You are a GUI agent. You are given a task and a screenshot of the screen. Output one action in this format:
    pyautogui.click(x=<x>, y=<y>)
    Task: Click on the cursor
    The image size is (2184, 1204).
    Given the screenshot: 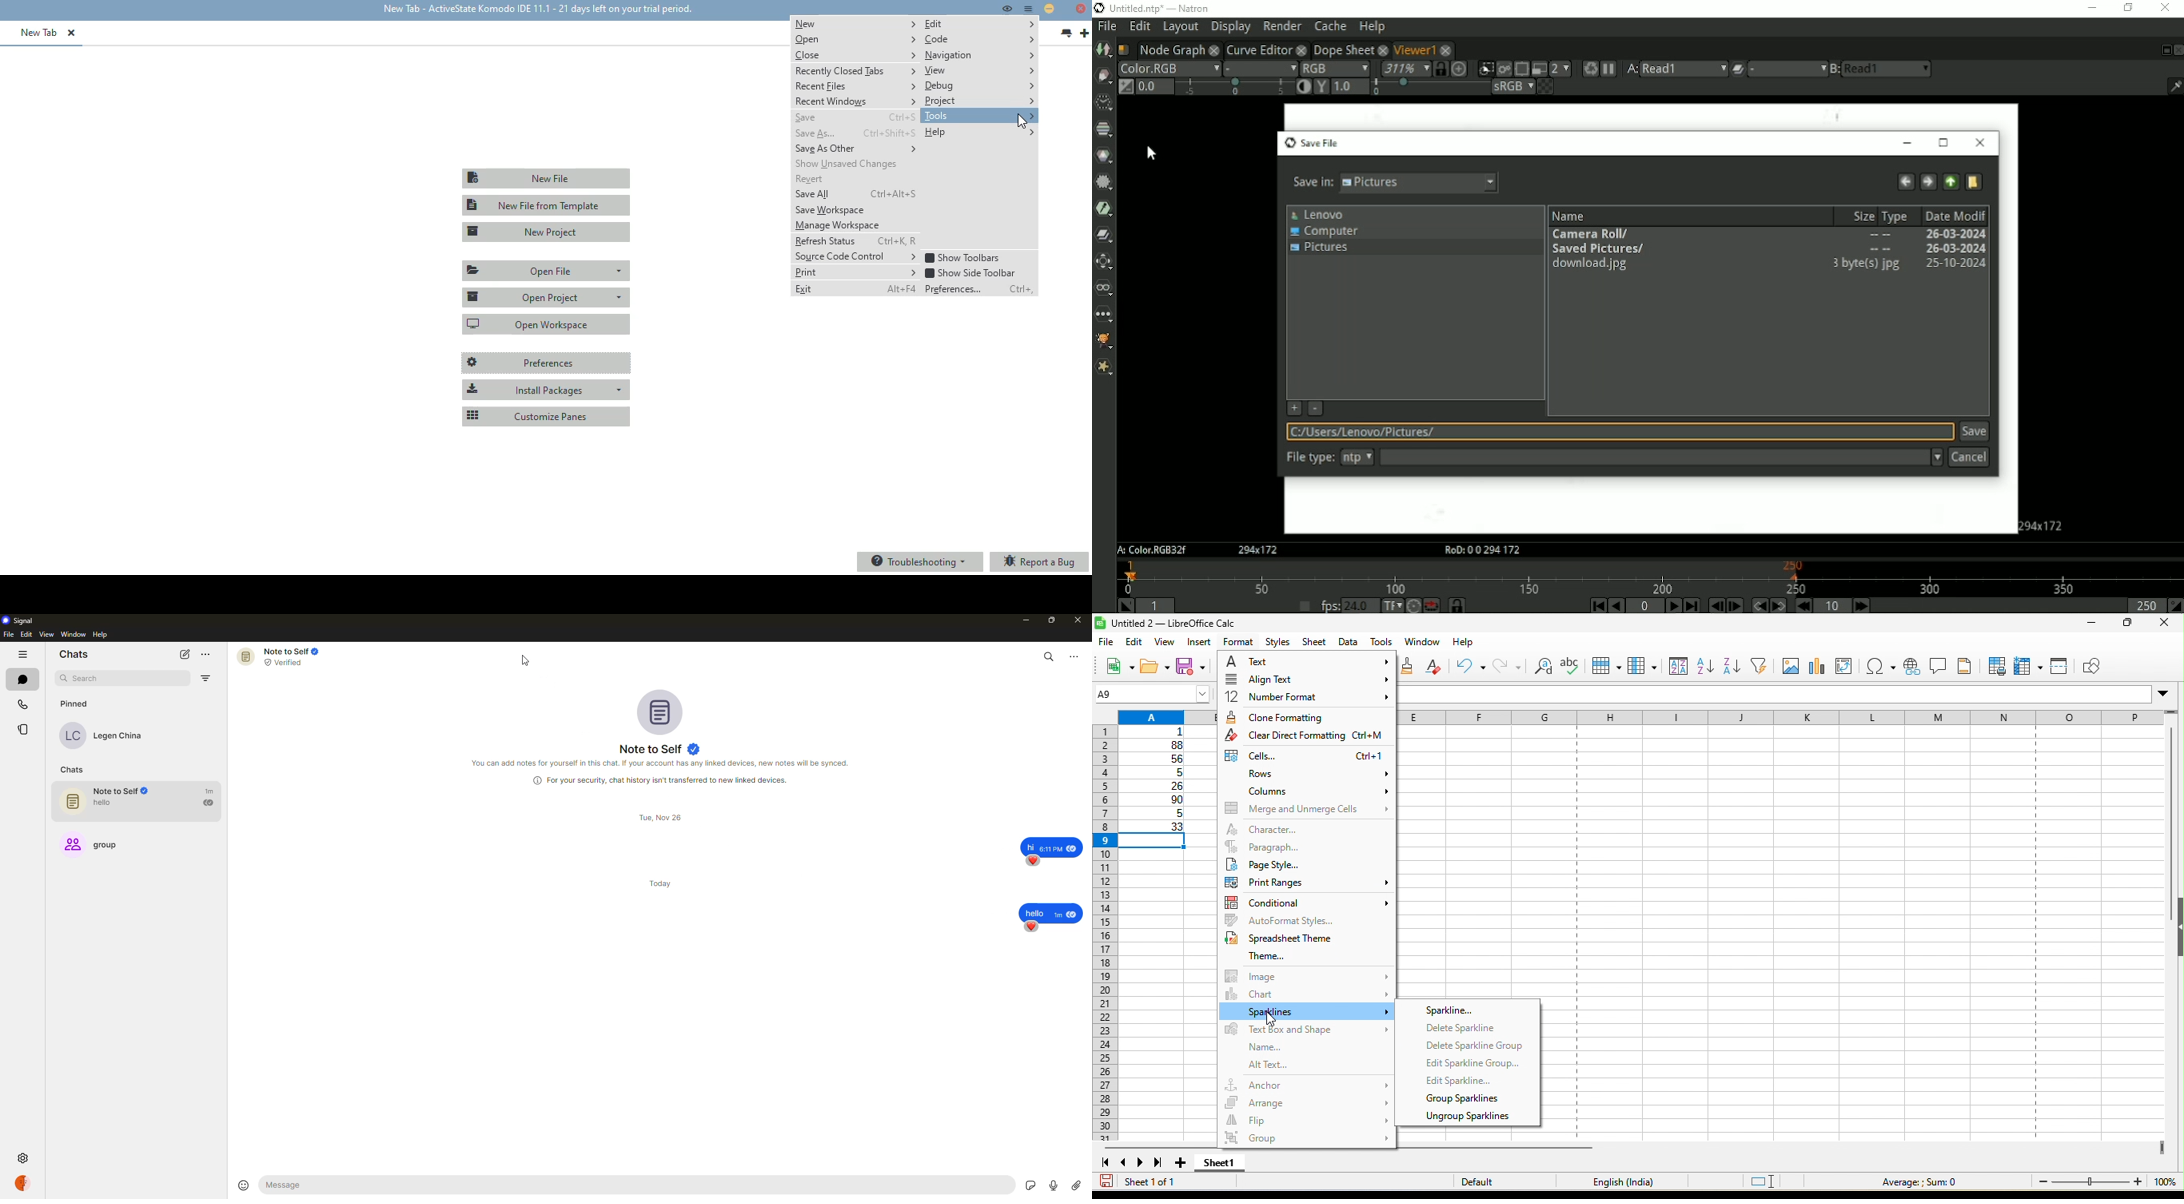 What is the action you would take?
    pyautogui.click(x=526, y=661)
    